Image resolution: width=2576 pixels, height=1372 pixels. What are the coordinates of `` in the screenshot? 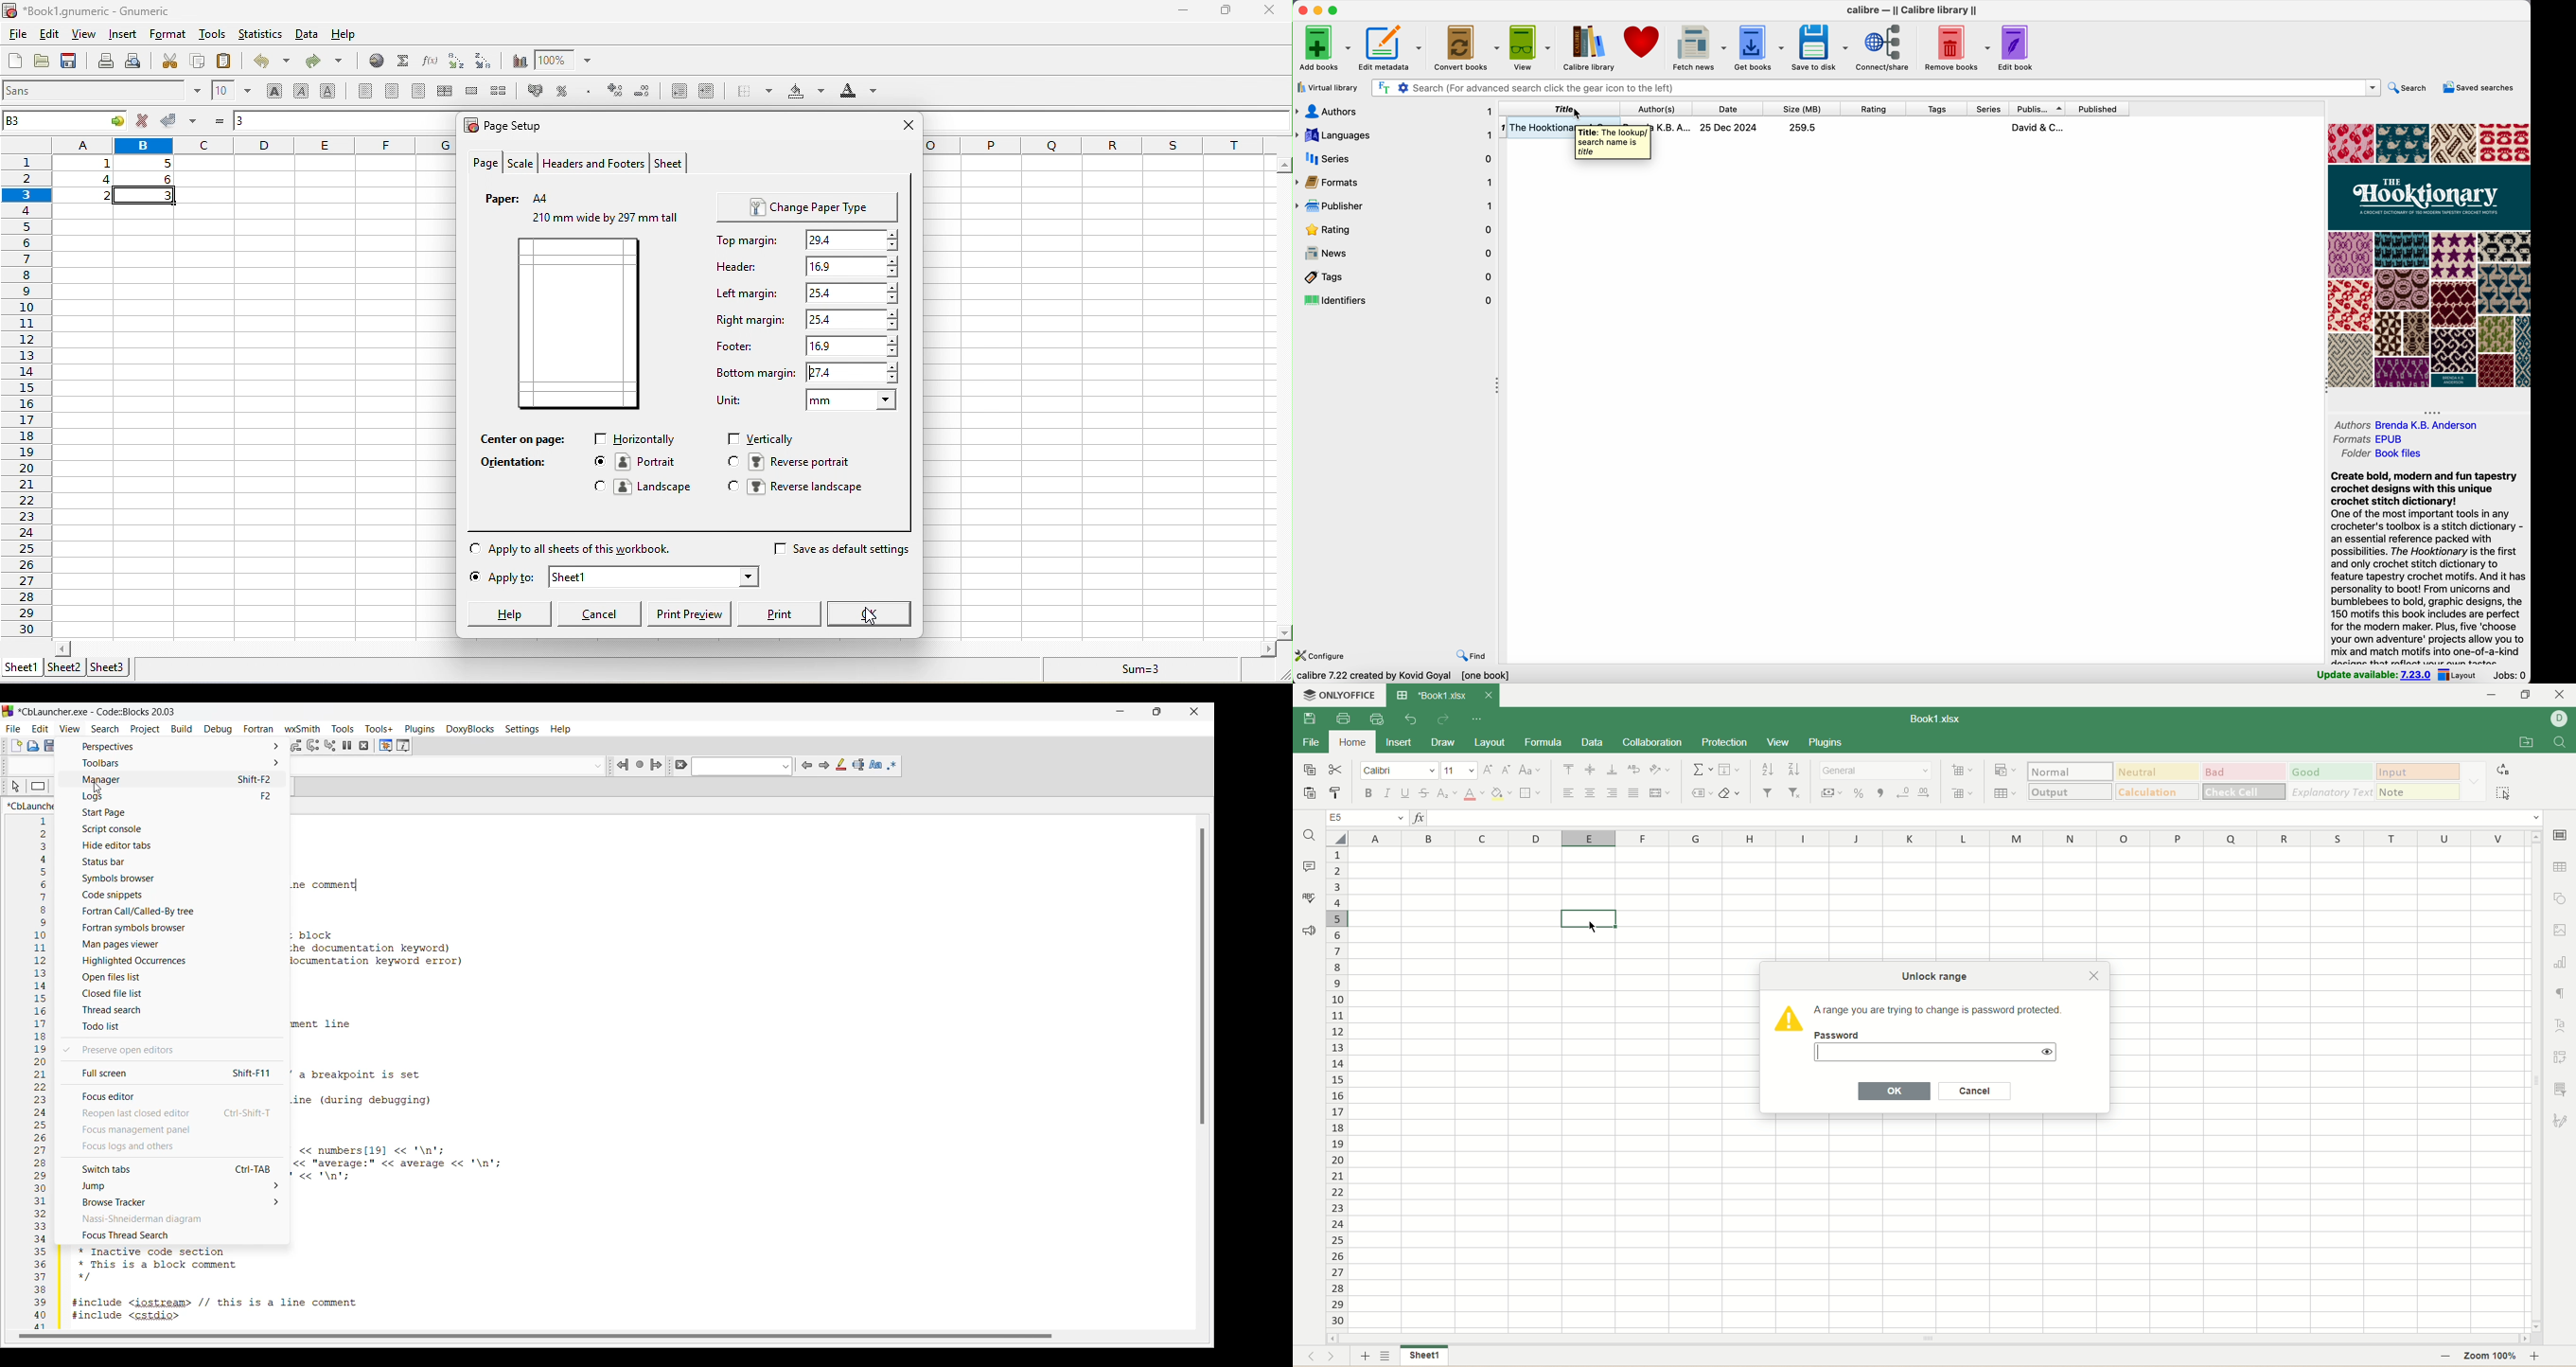 It's located at (364, 746).